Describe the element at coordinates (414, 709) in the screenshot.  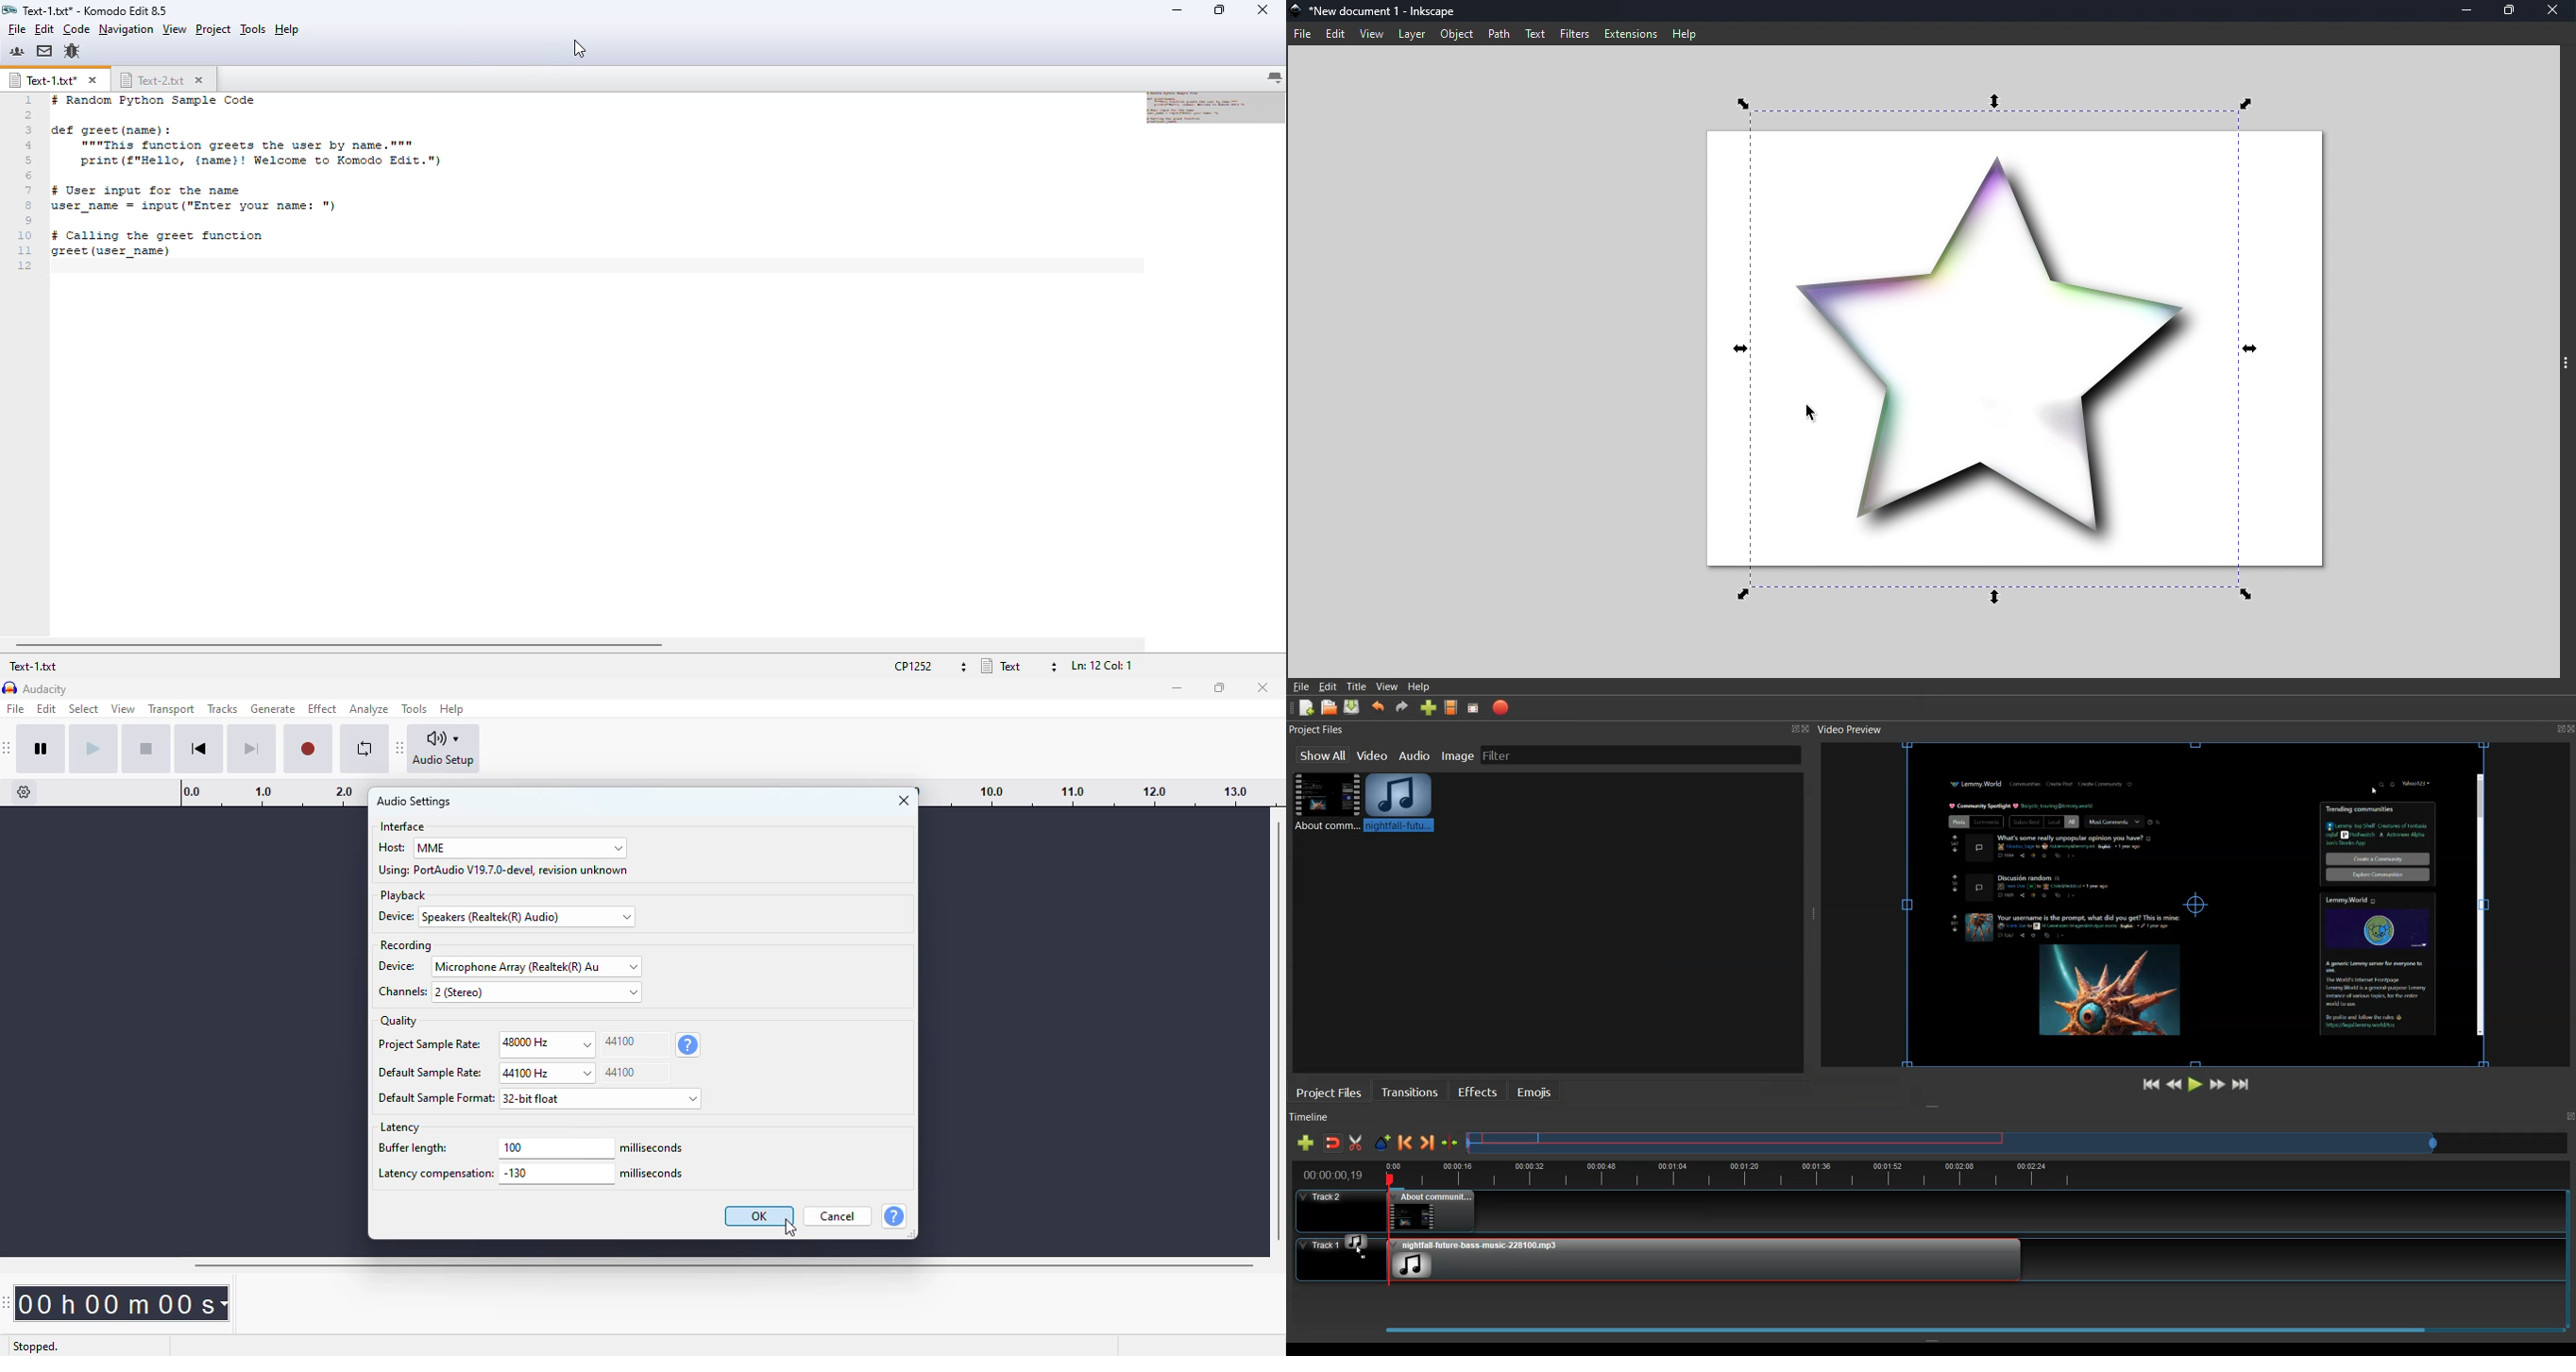
I see `tools` at that location.